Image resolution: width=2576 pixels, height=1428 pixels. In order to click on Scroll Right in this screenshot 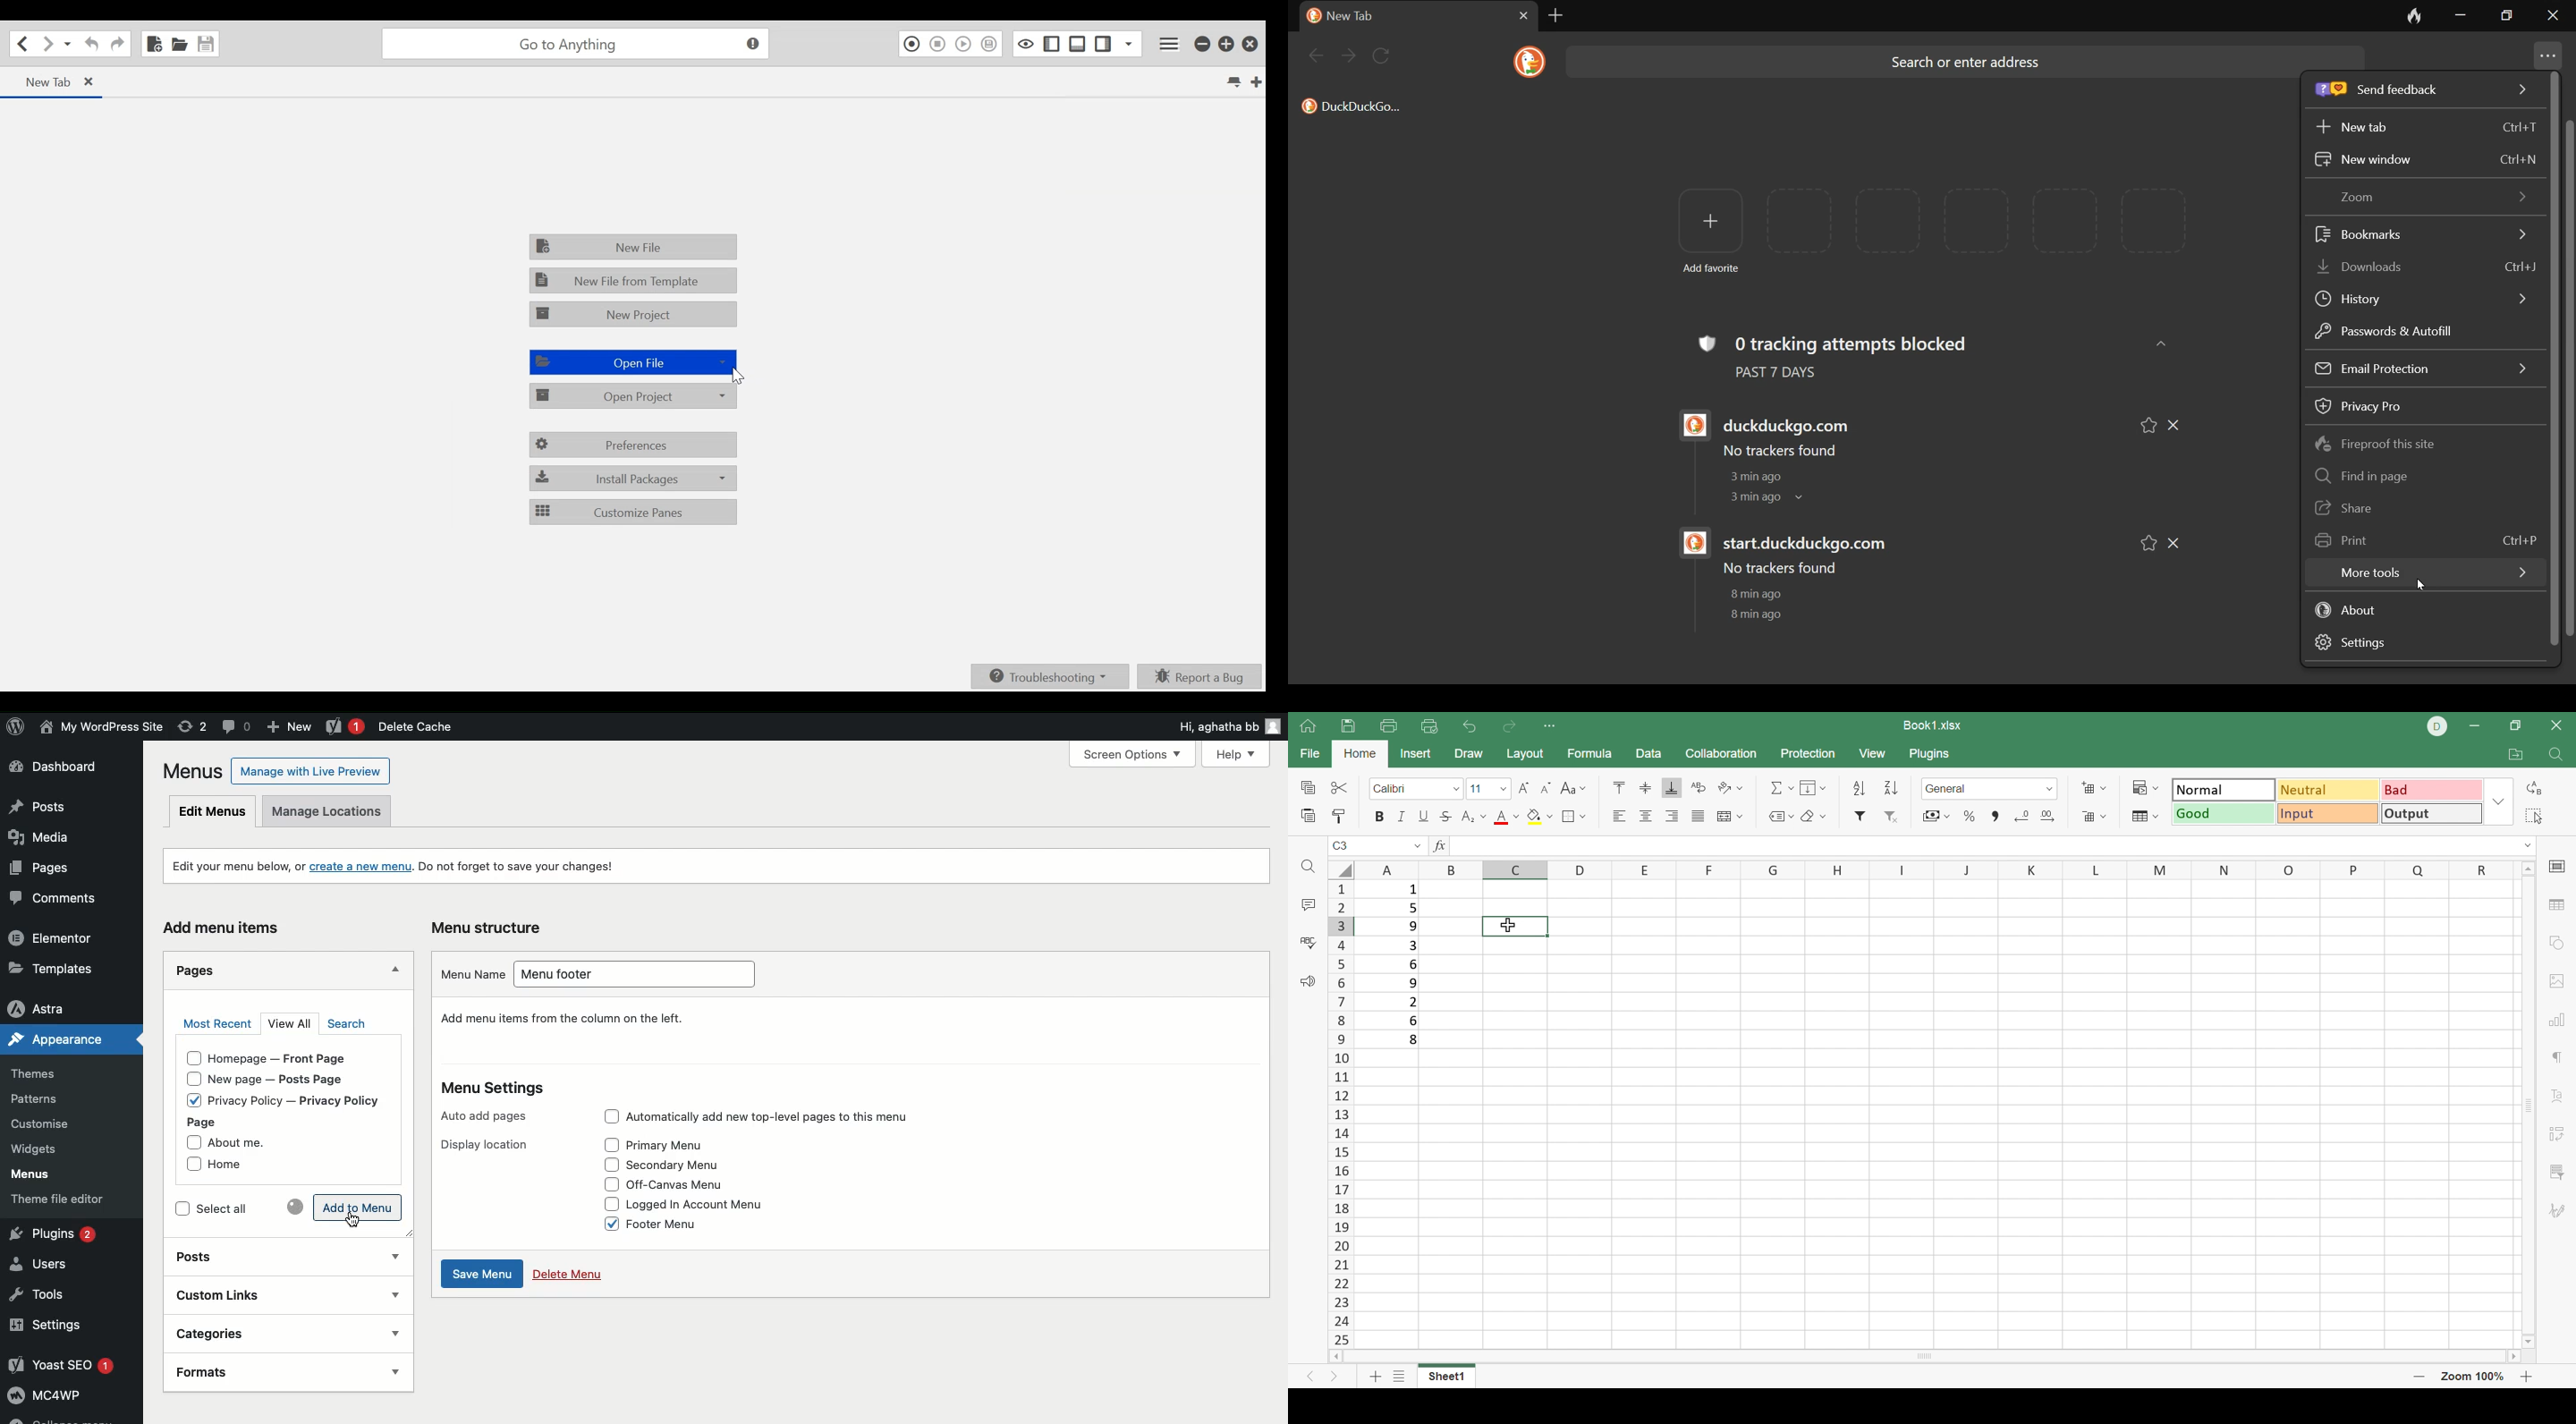, I will do `click(2506, 1358)`.